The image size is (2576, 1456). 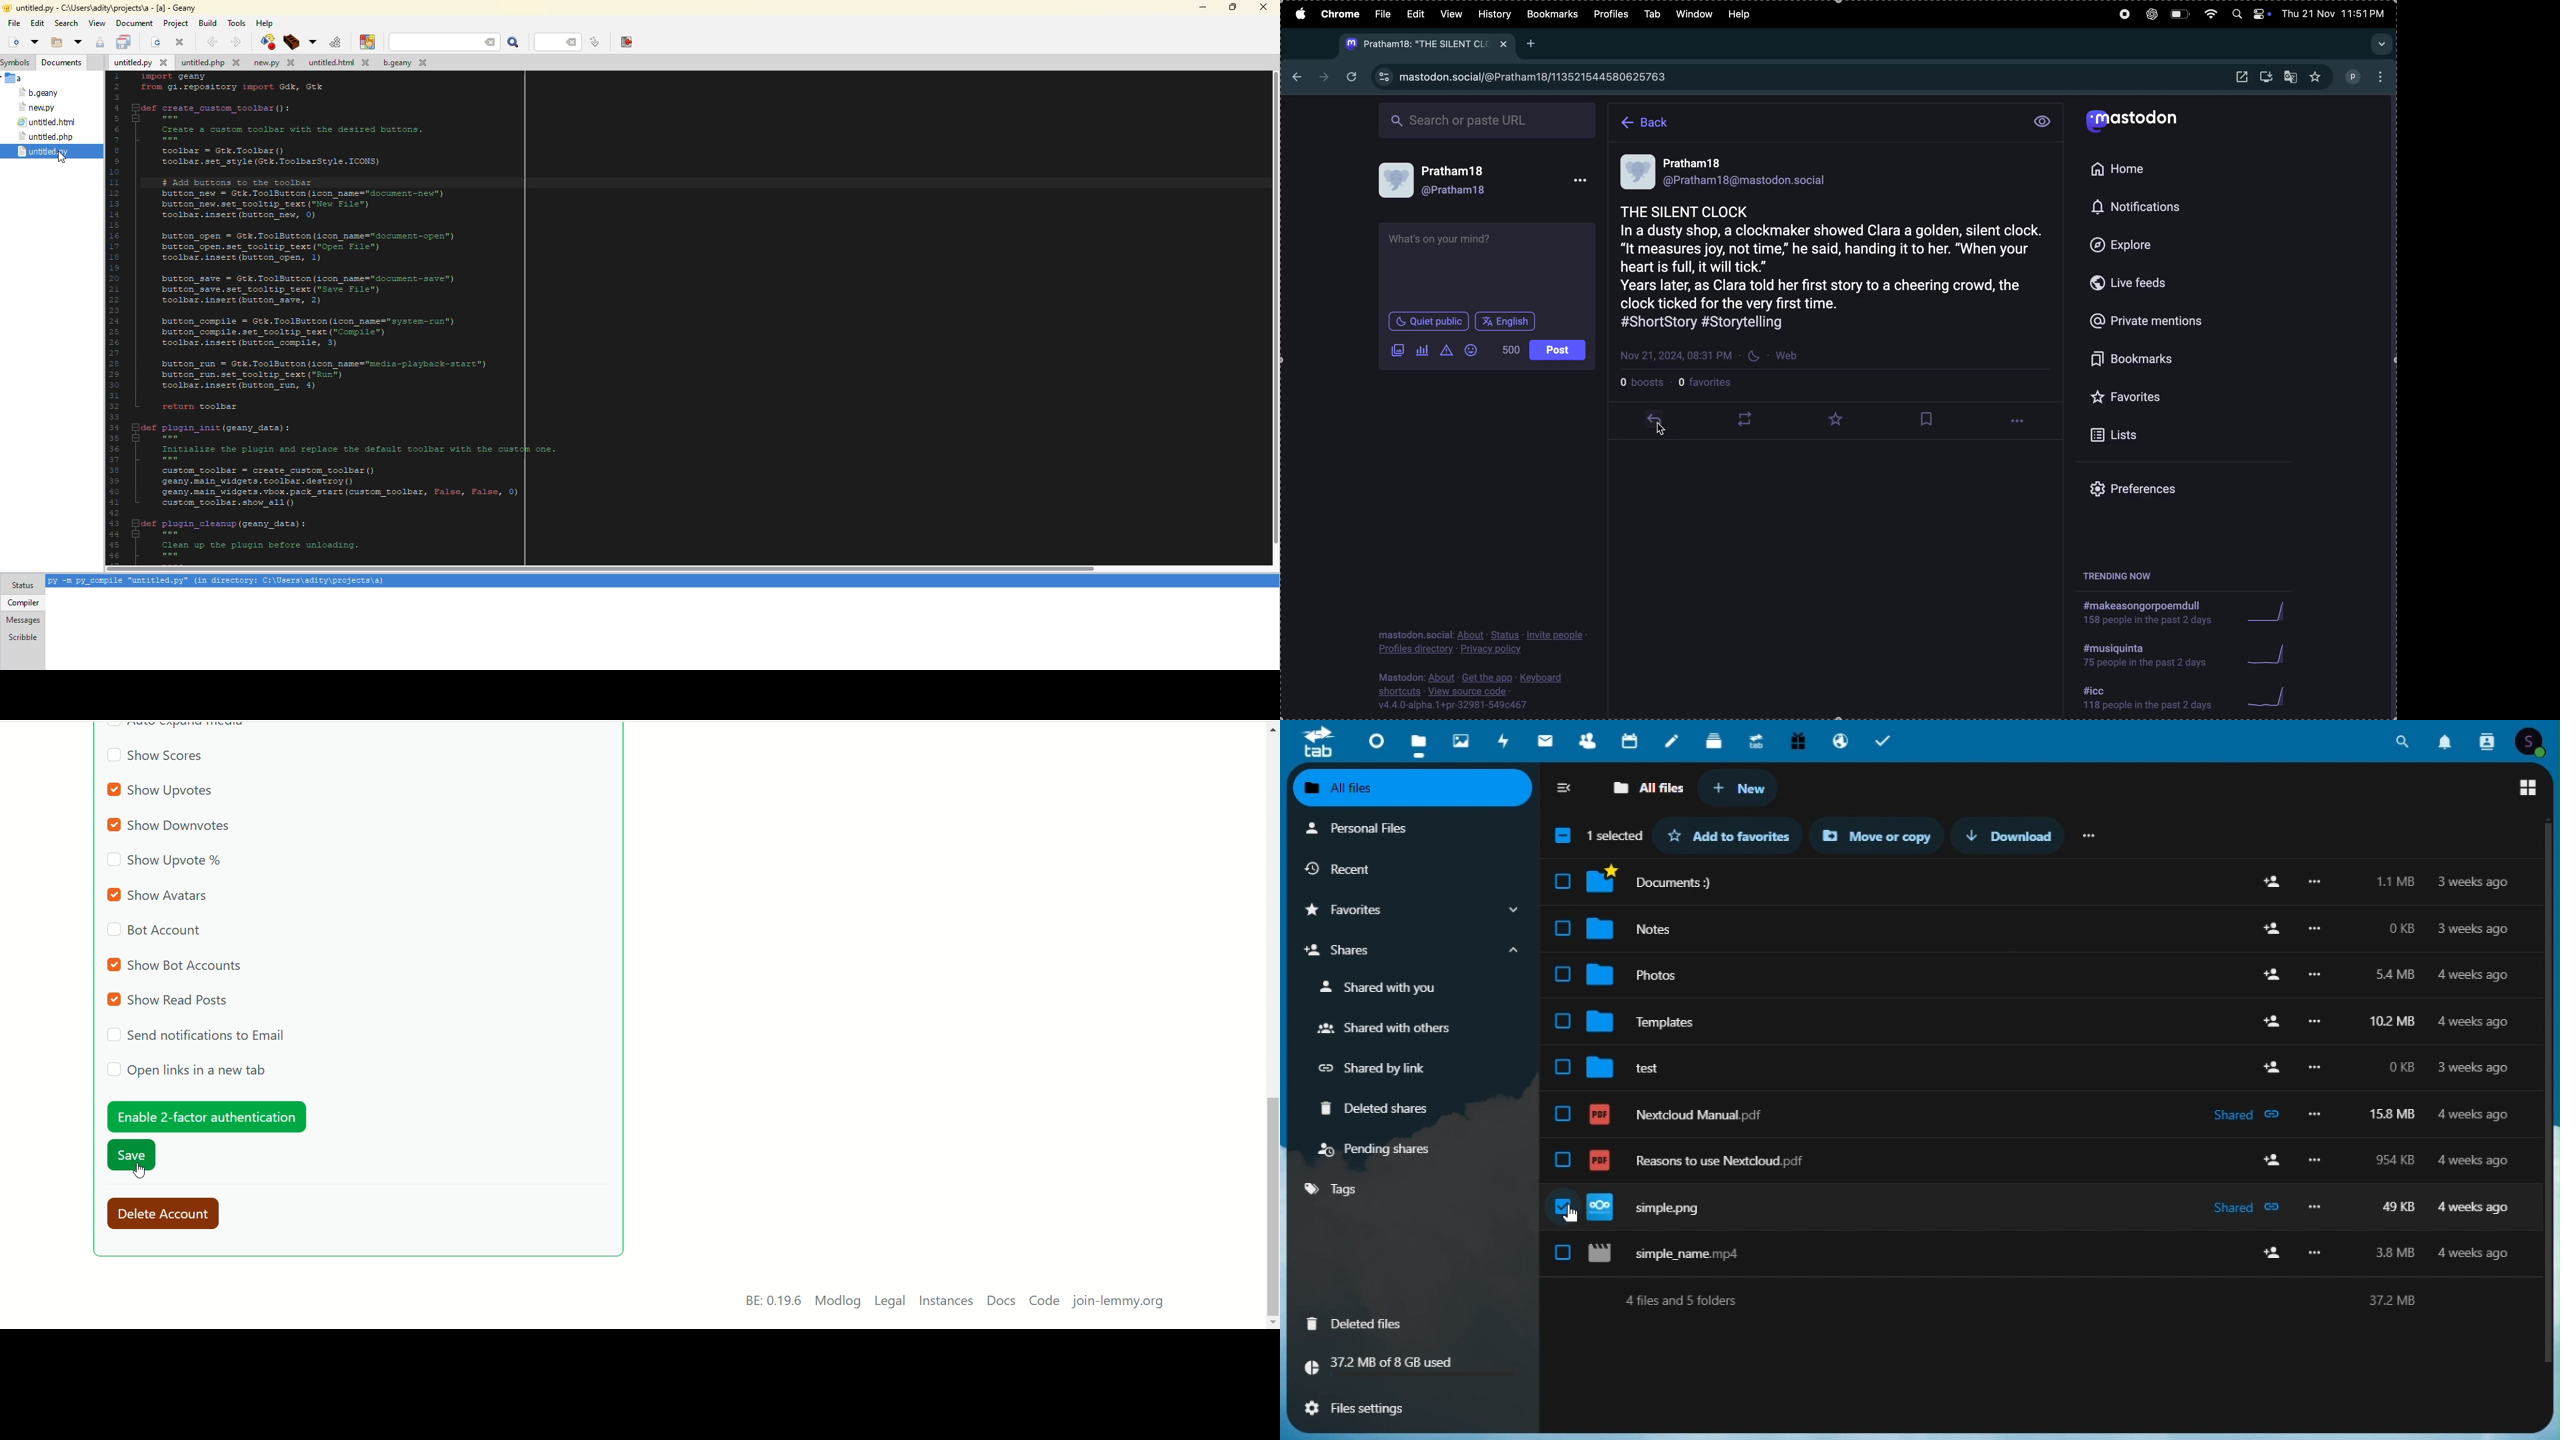 I want to click on Test 0KB  3weeks ago, so click(x=2040, y=1059).